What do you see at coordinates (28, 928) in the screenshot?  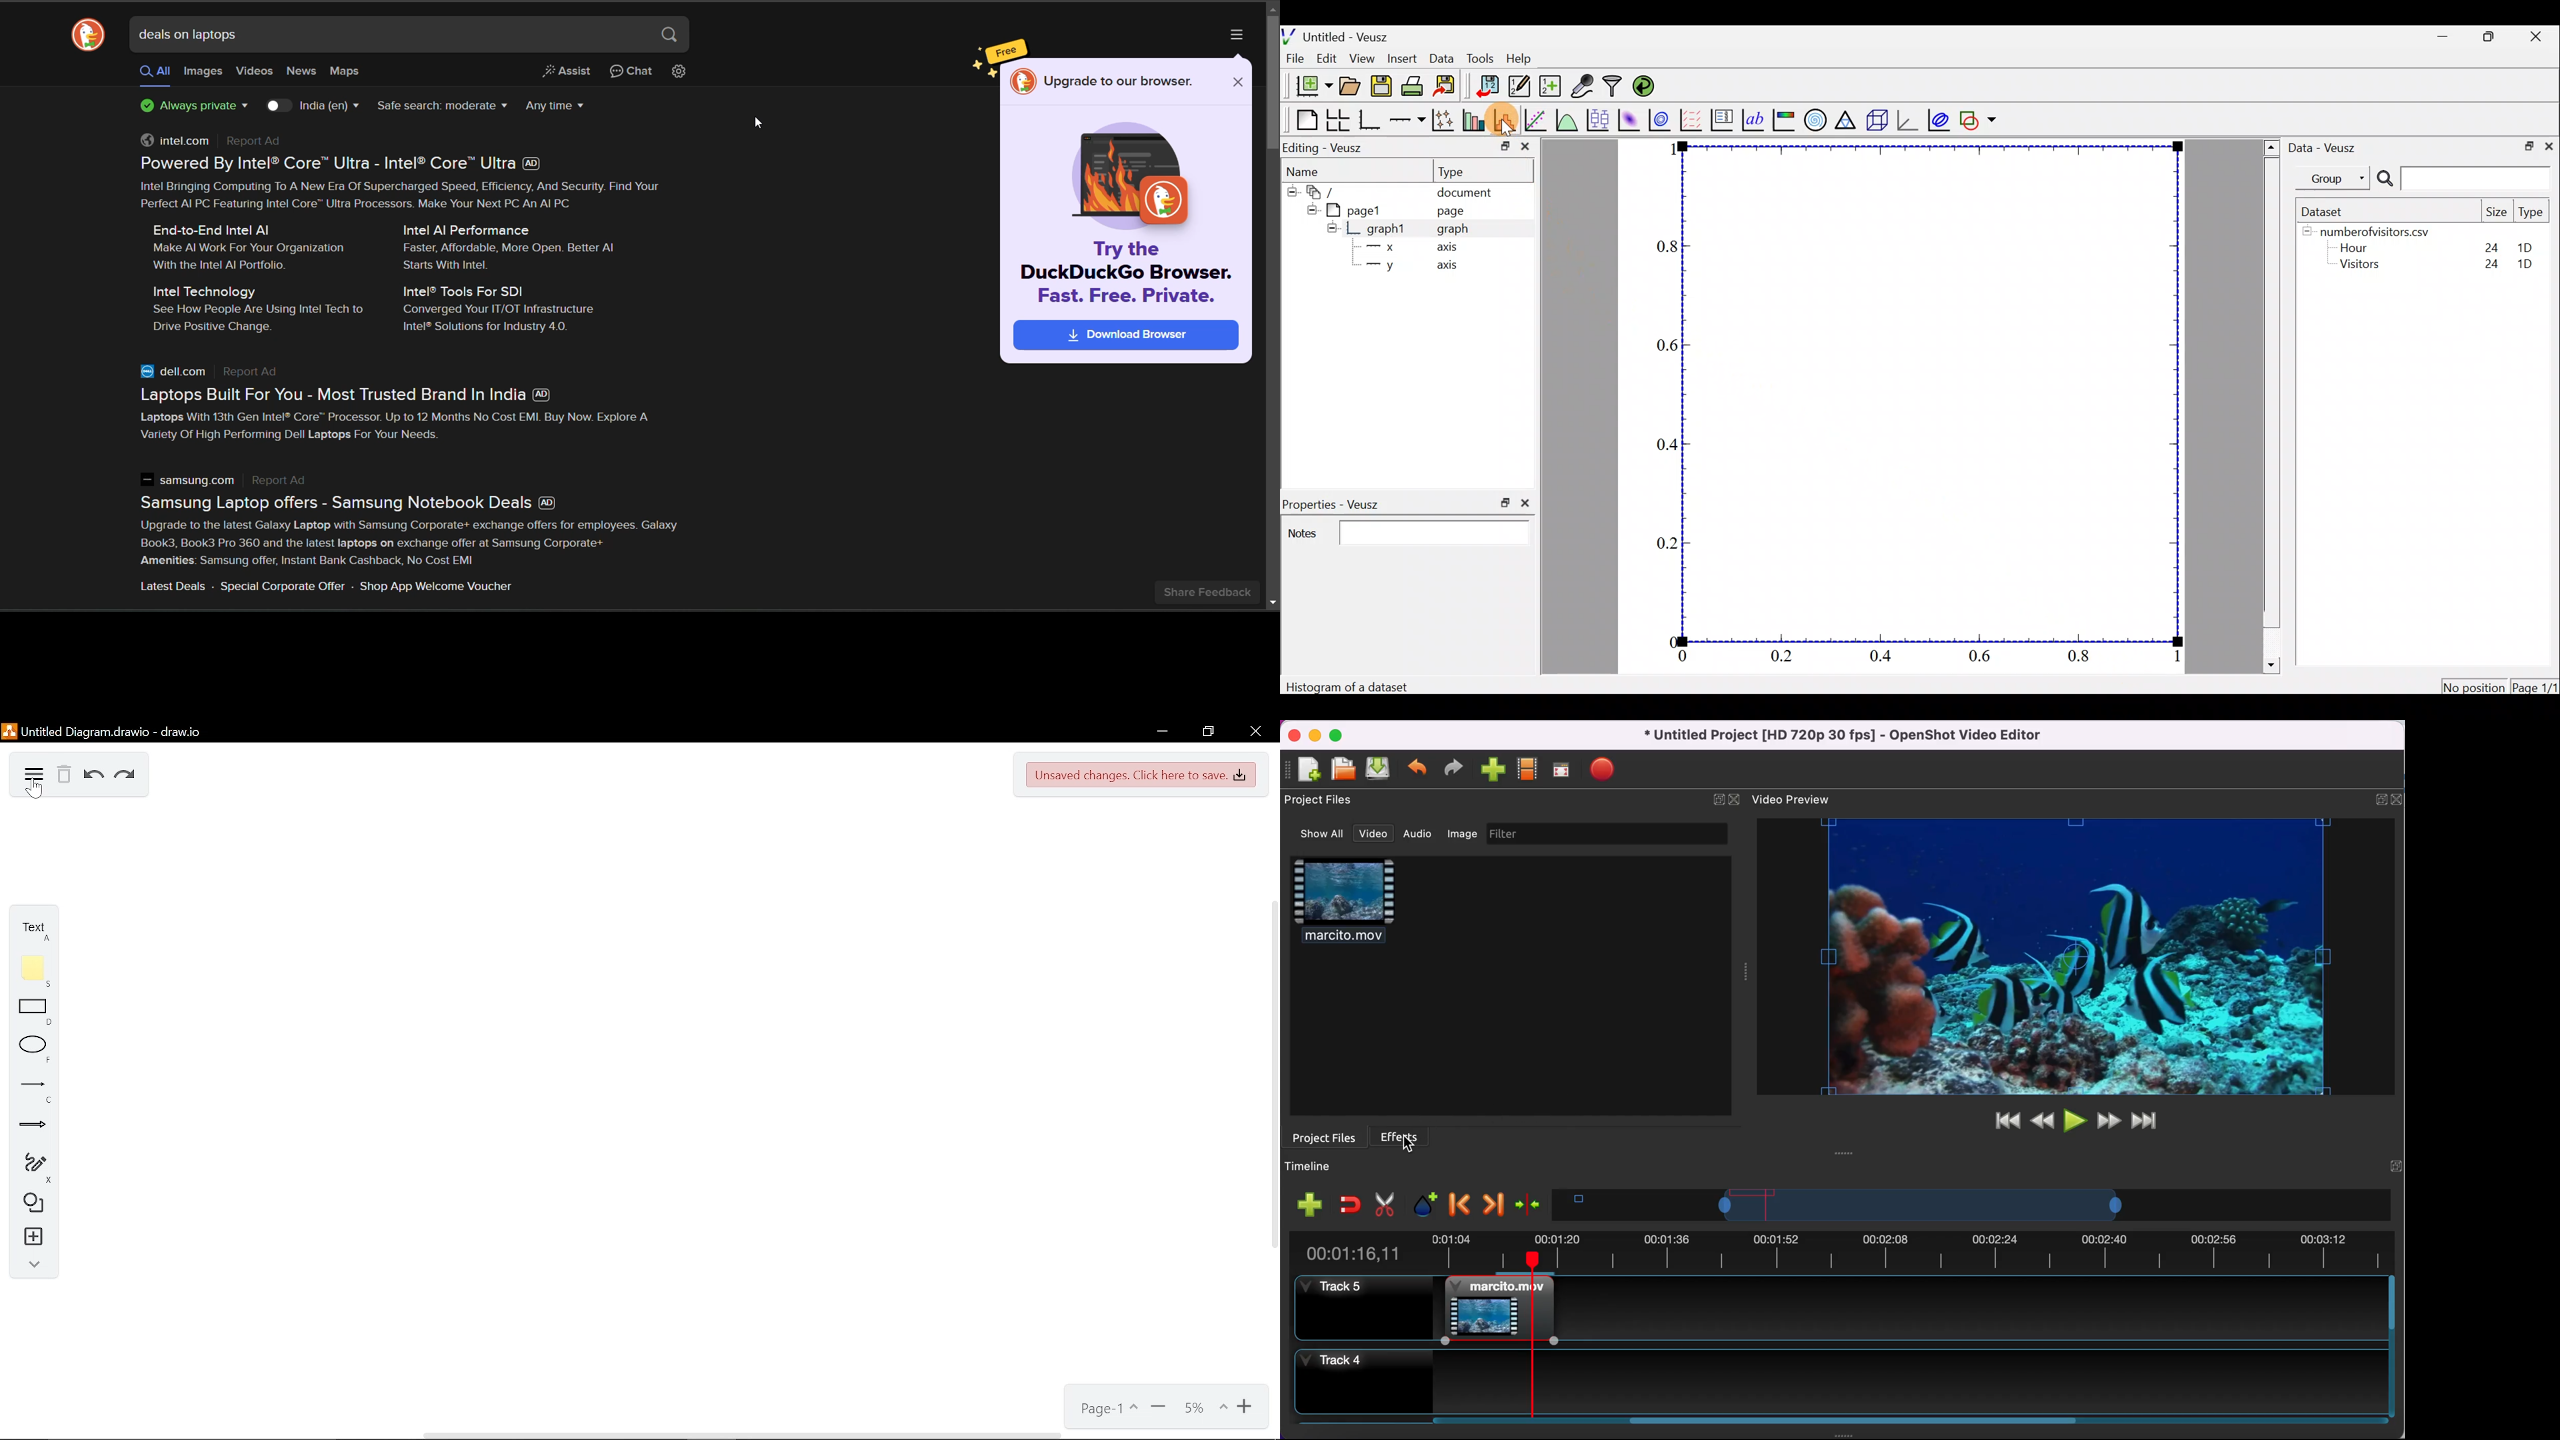 I see `Text` at bounding box center [28, 928].